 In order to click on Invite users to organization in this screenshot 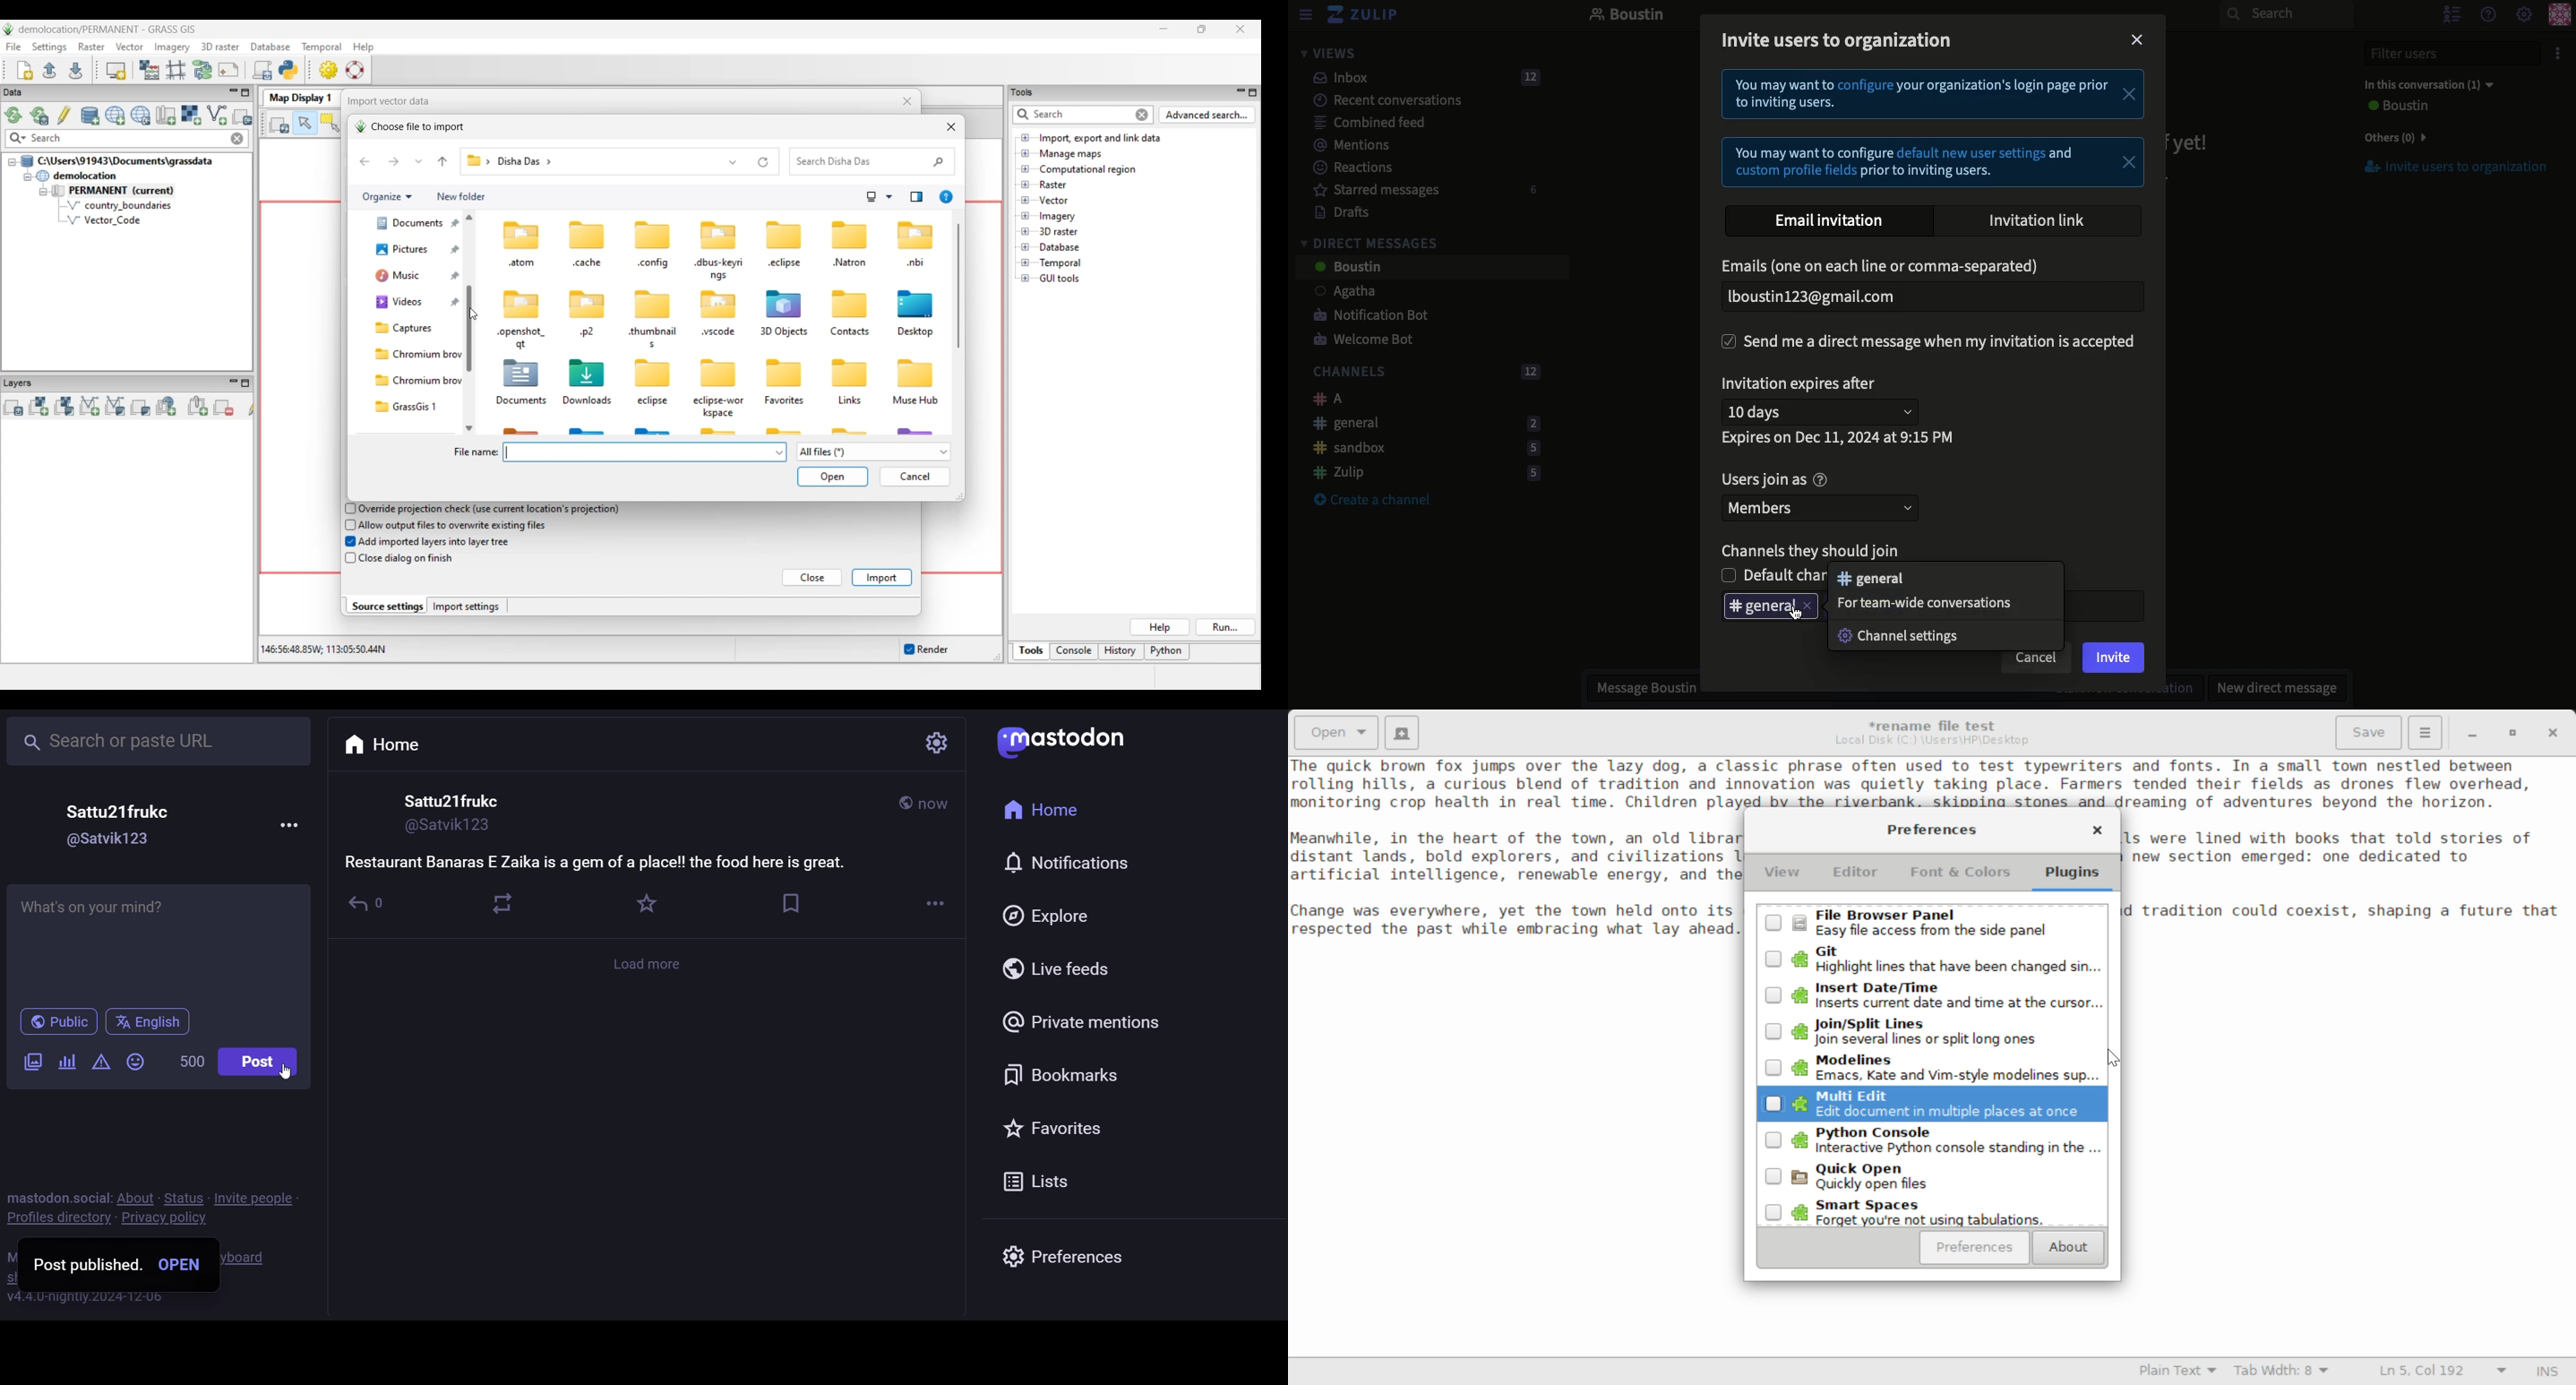, I will do `click(2446, 168)`.